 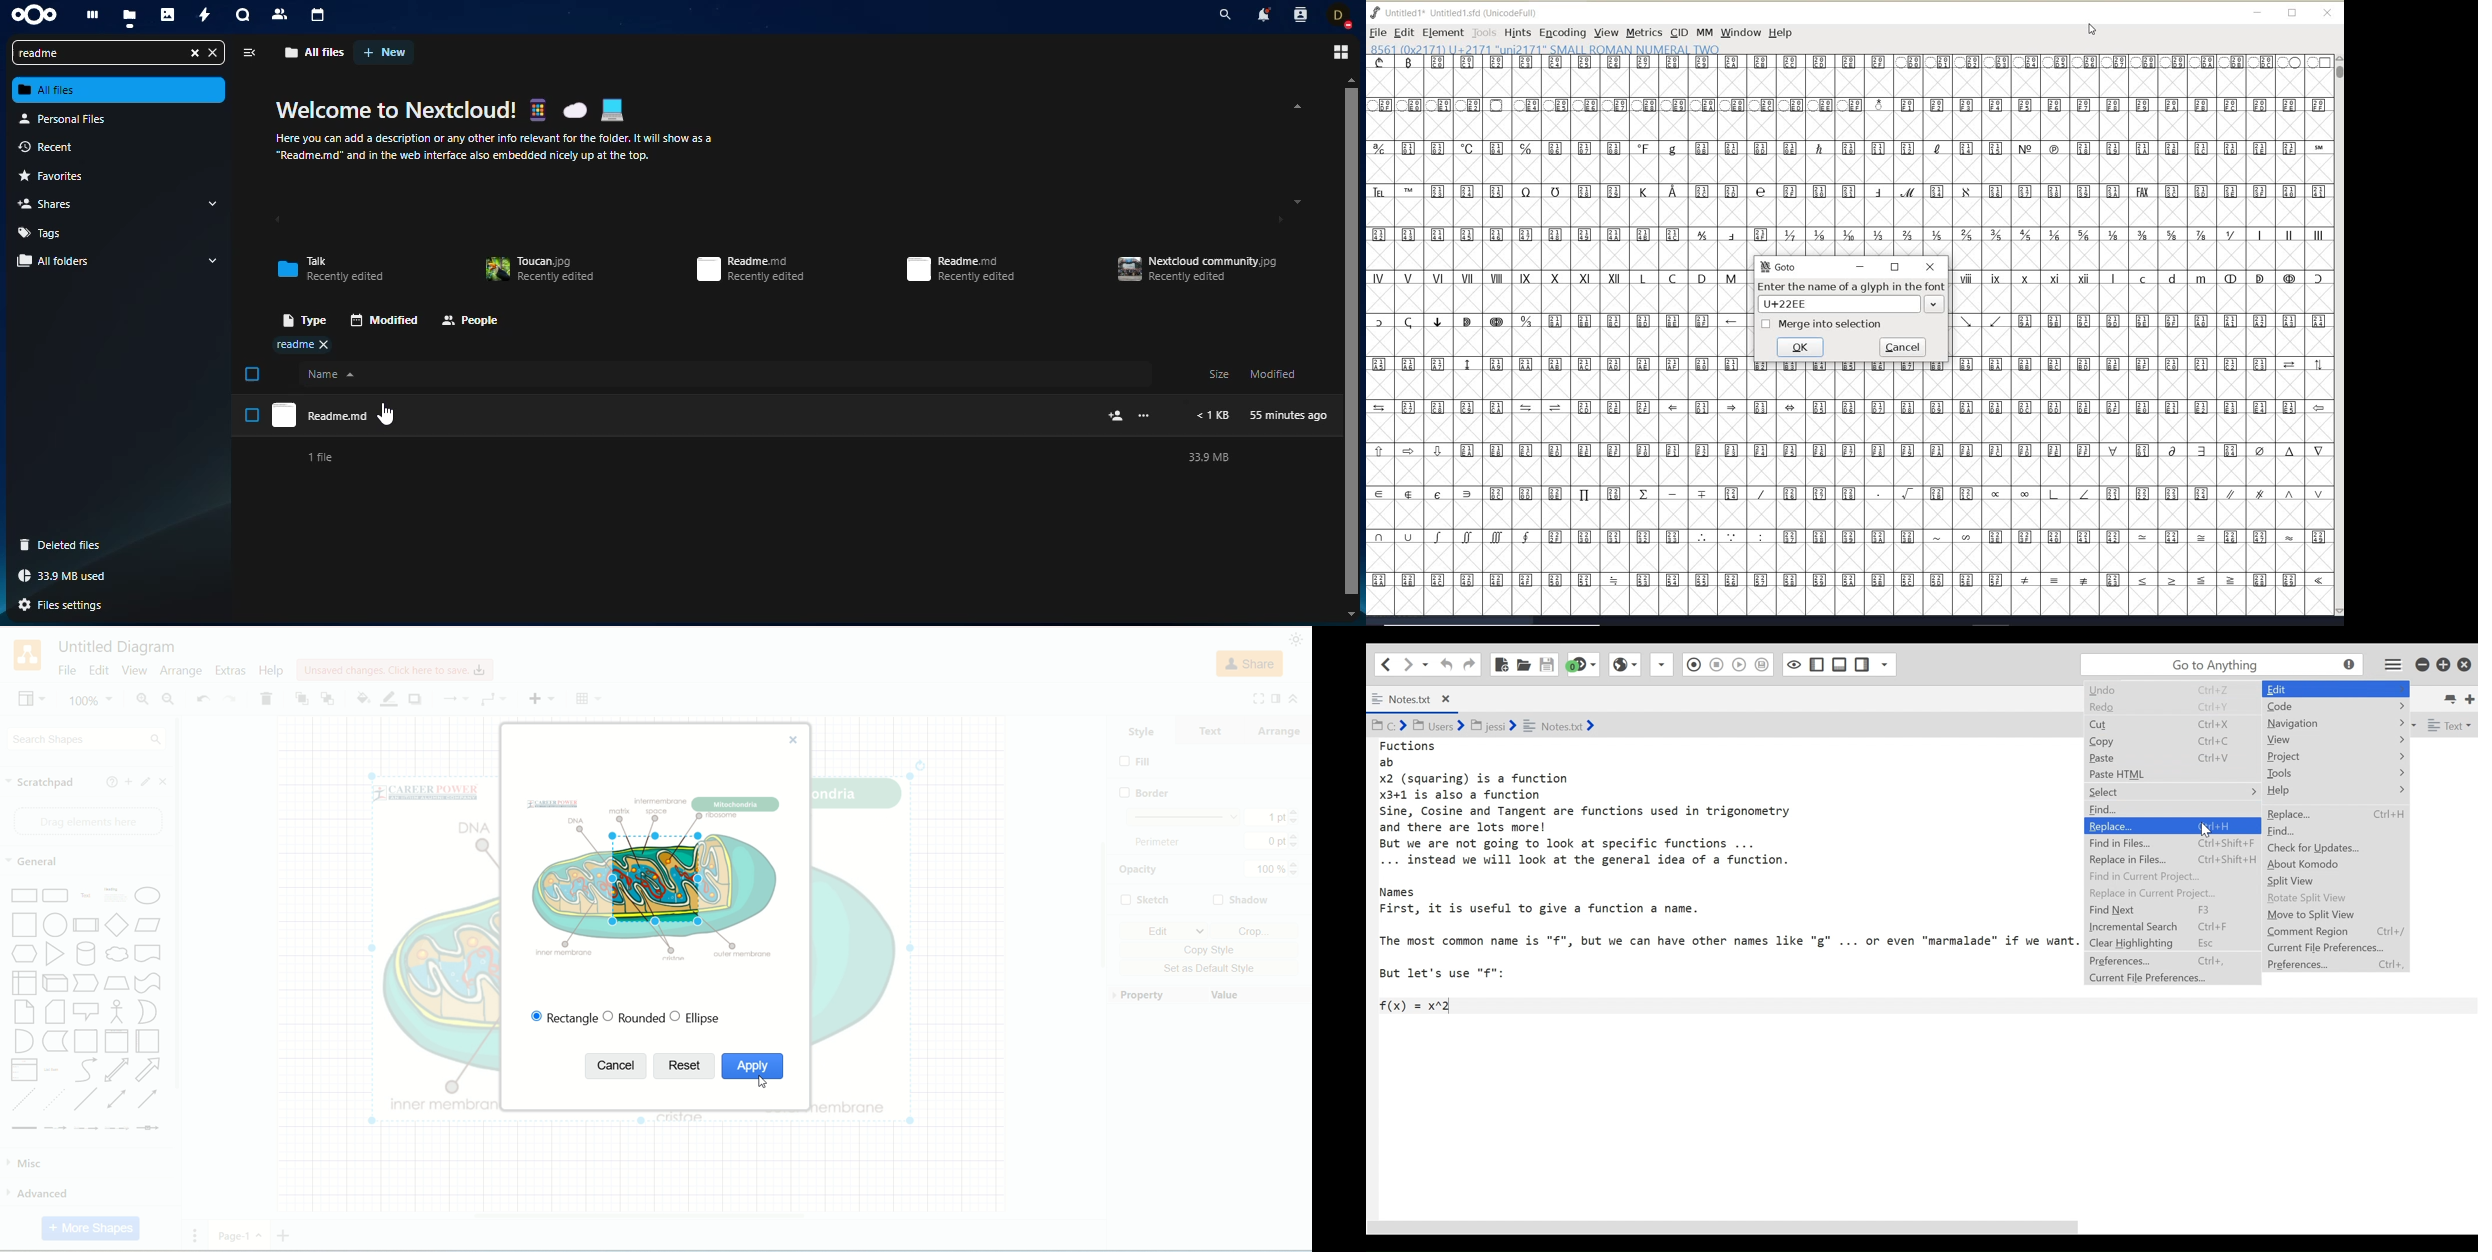 I want to click on property, so click(x=1158, y=996).